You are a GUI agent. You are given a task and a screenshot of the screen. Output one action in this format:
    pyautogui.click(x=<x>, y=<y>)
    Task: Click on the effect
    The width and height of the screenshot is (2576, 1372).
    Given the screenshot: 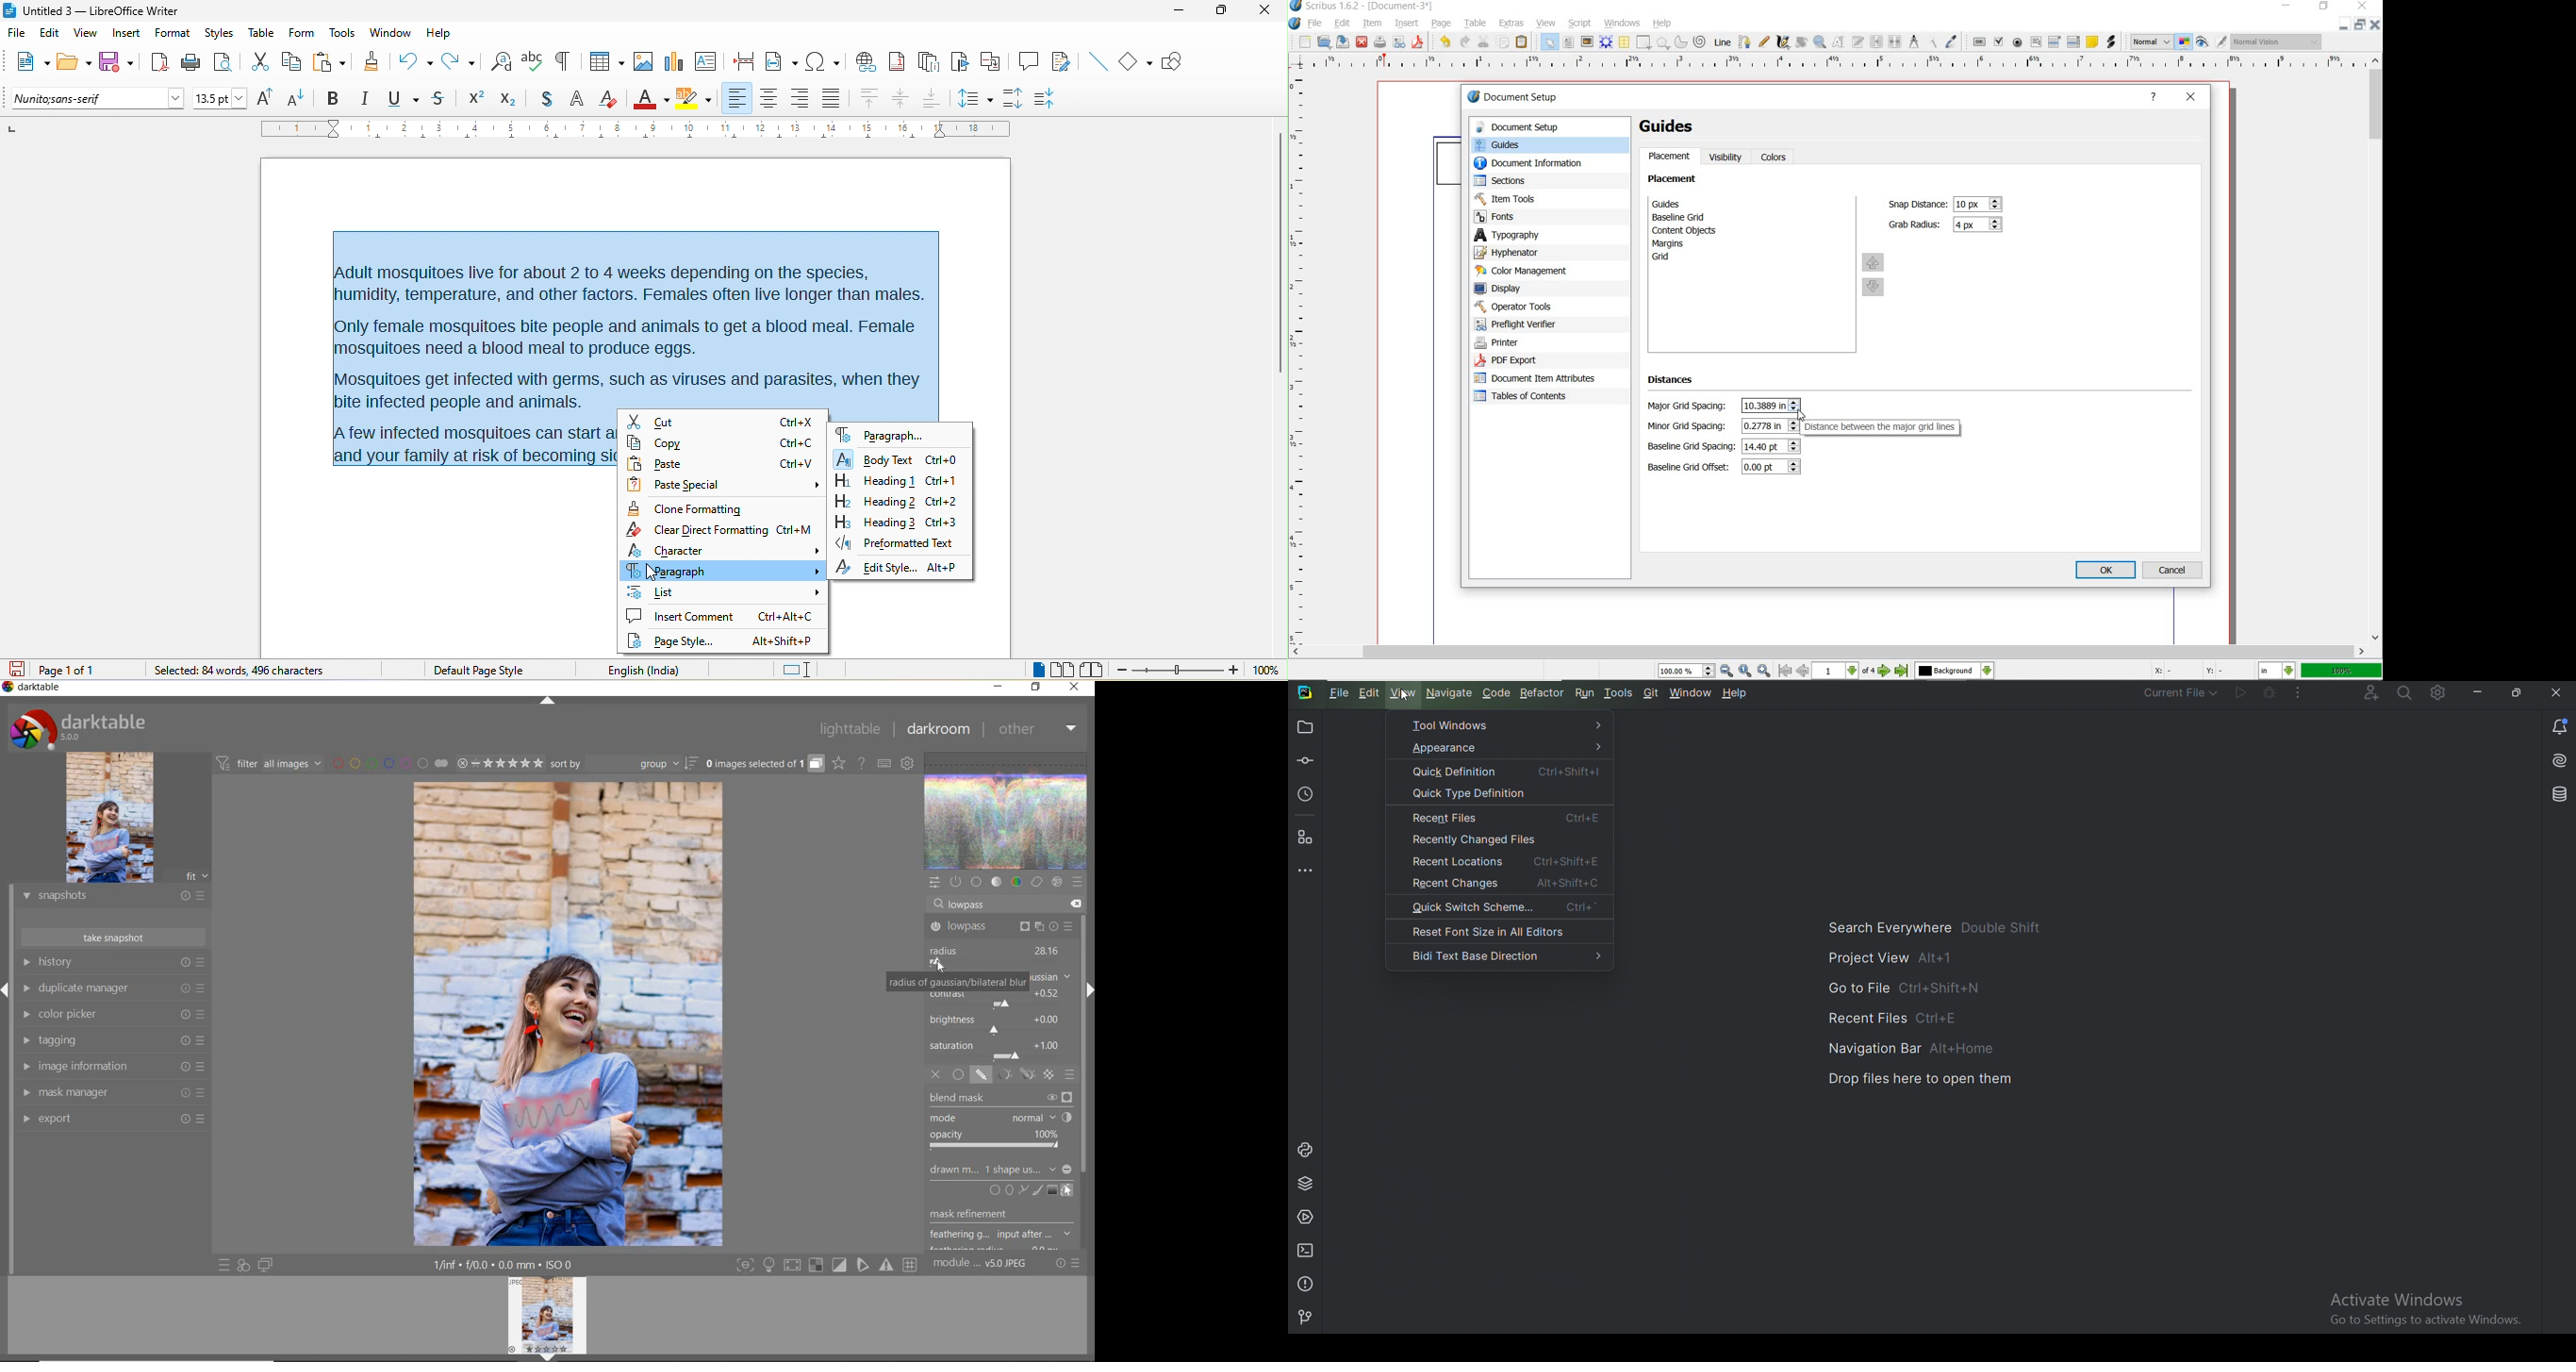 What is the action you would take?
    pyautogui.click(x=1056, y=883)
    